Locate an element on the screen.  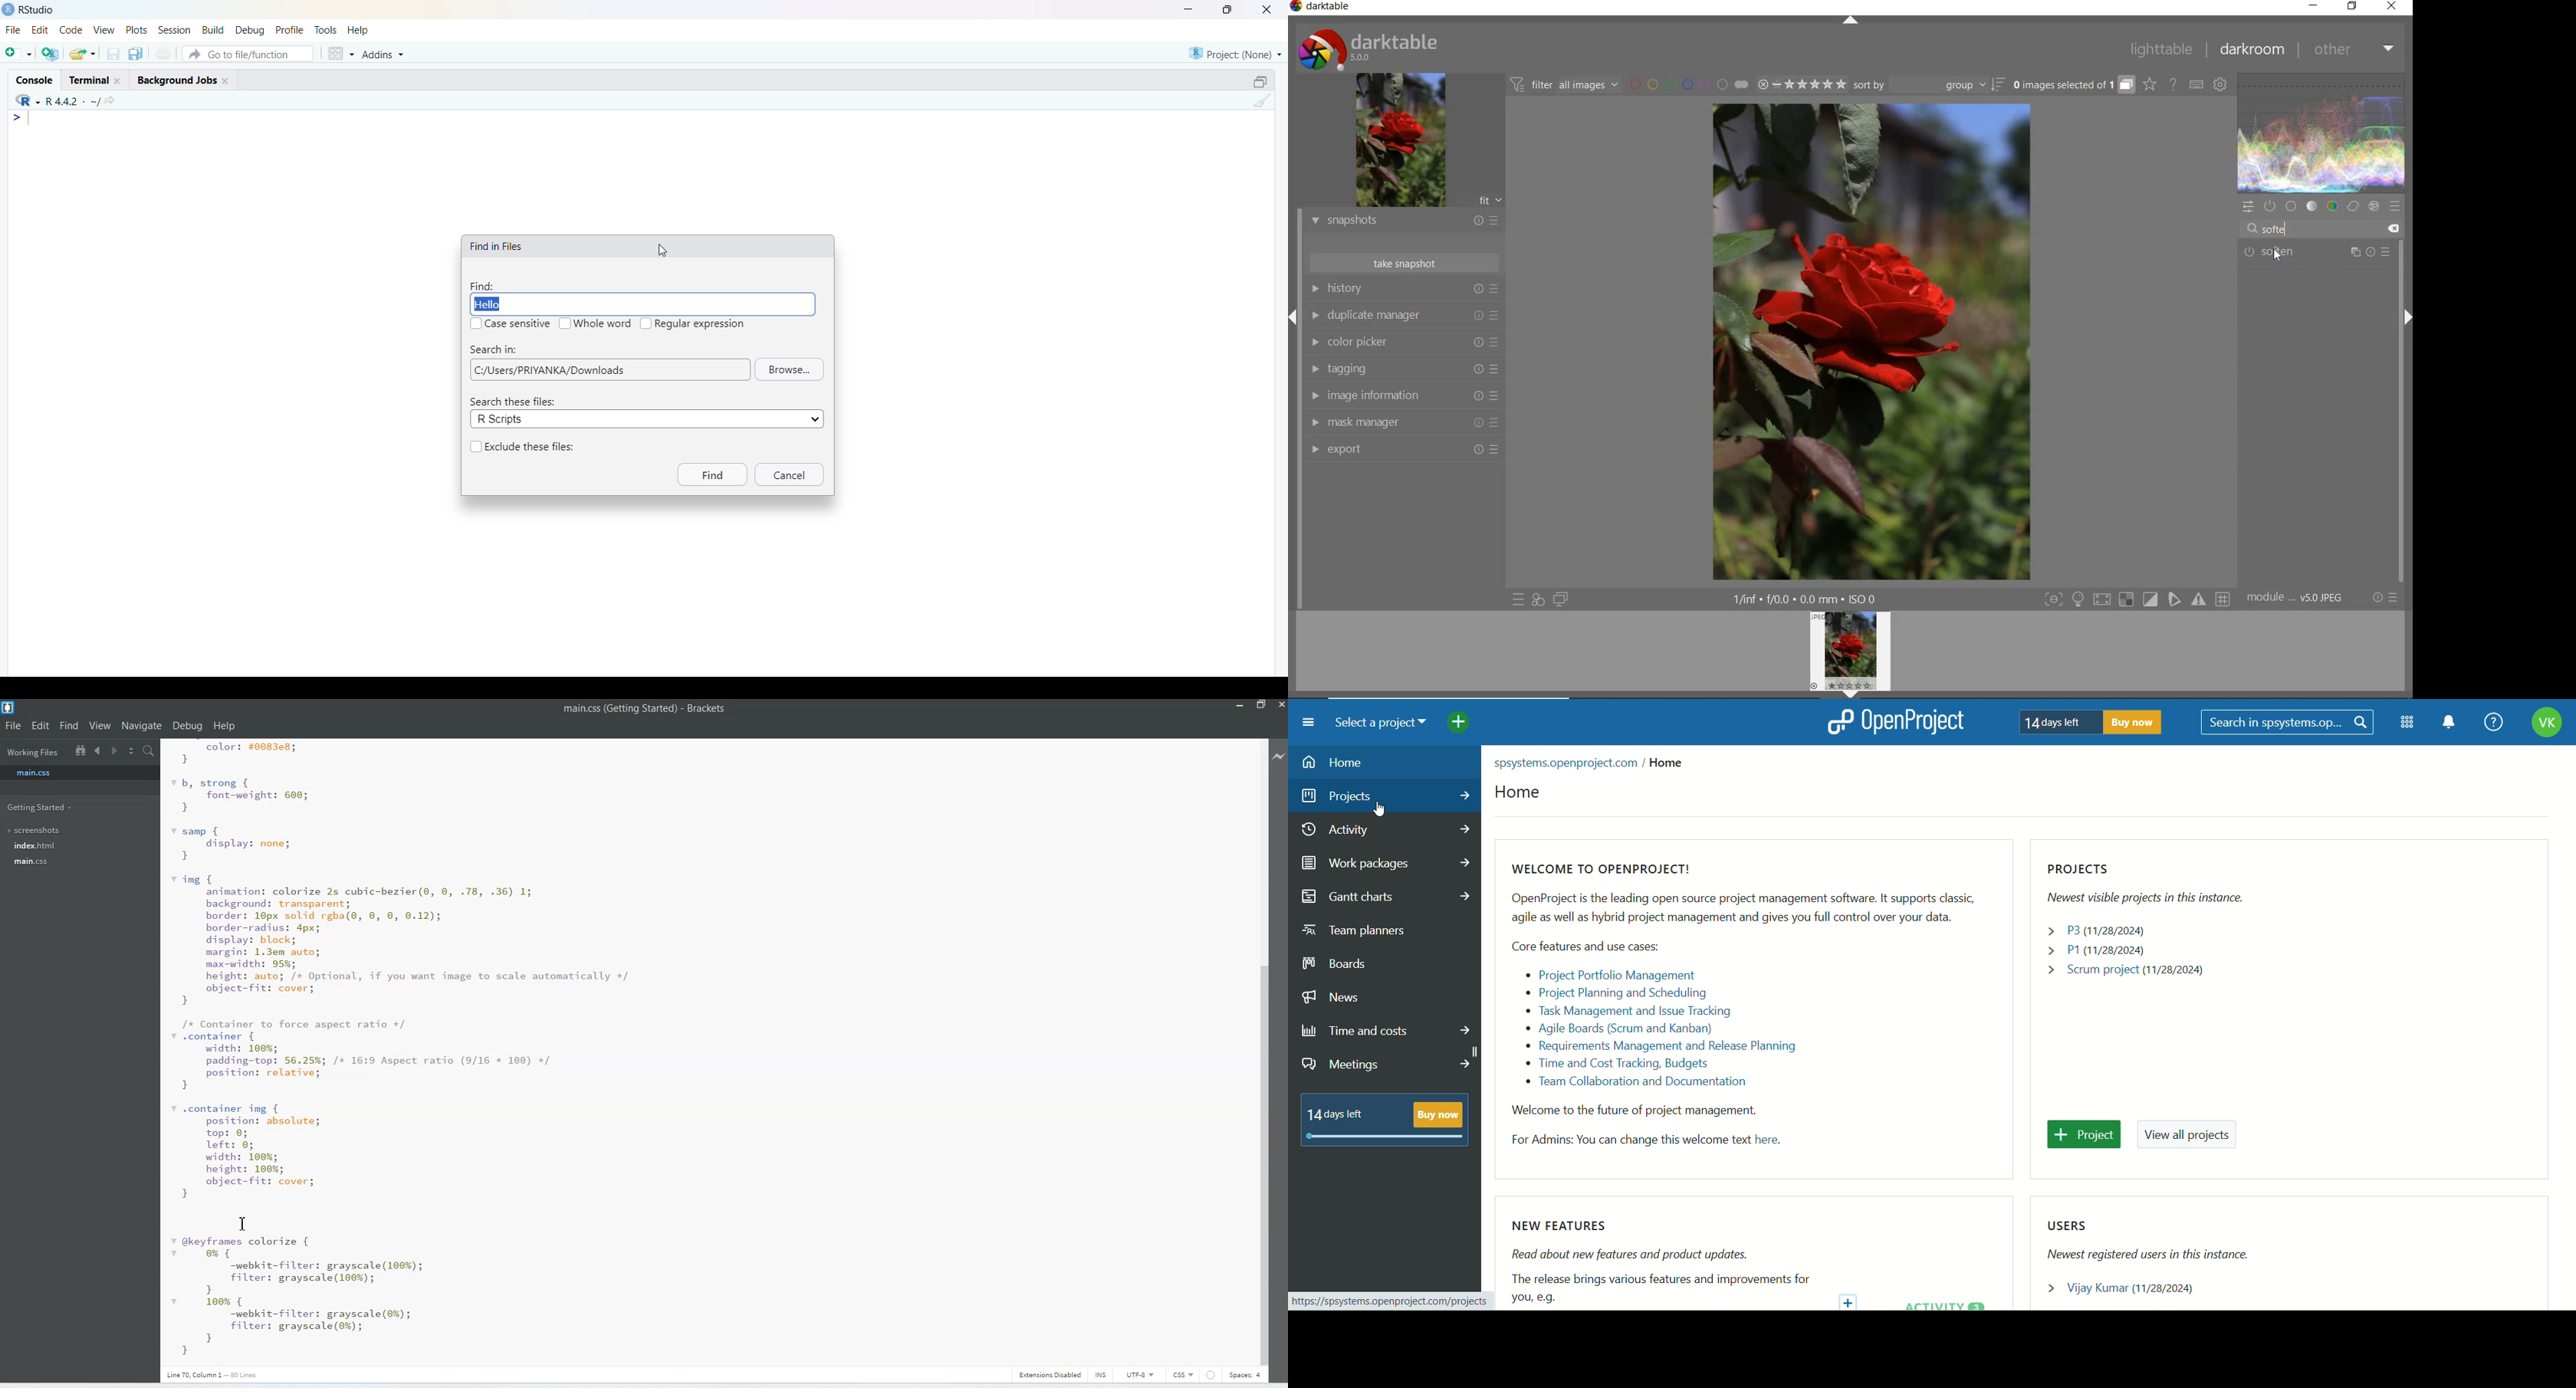
debug is located at coordinates (252, 30).